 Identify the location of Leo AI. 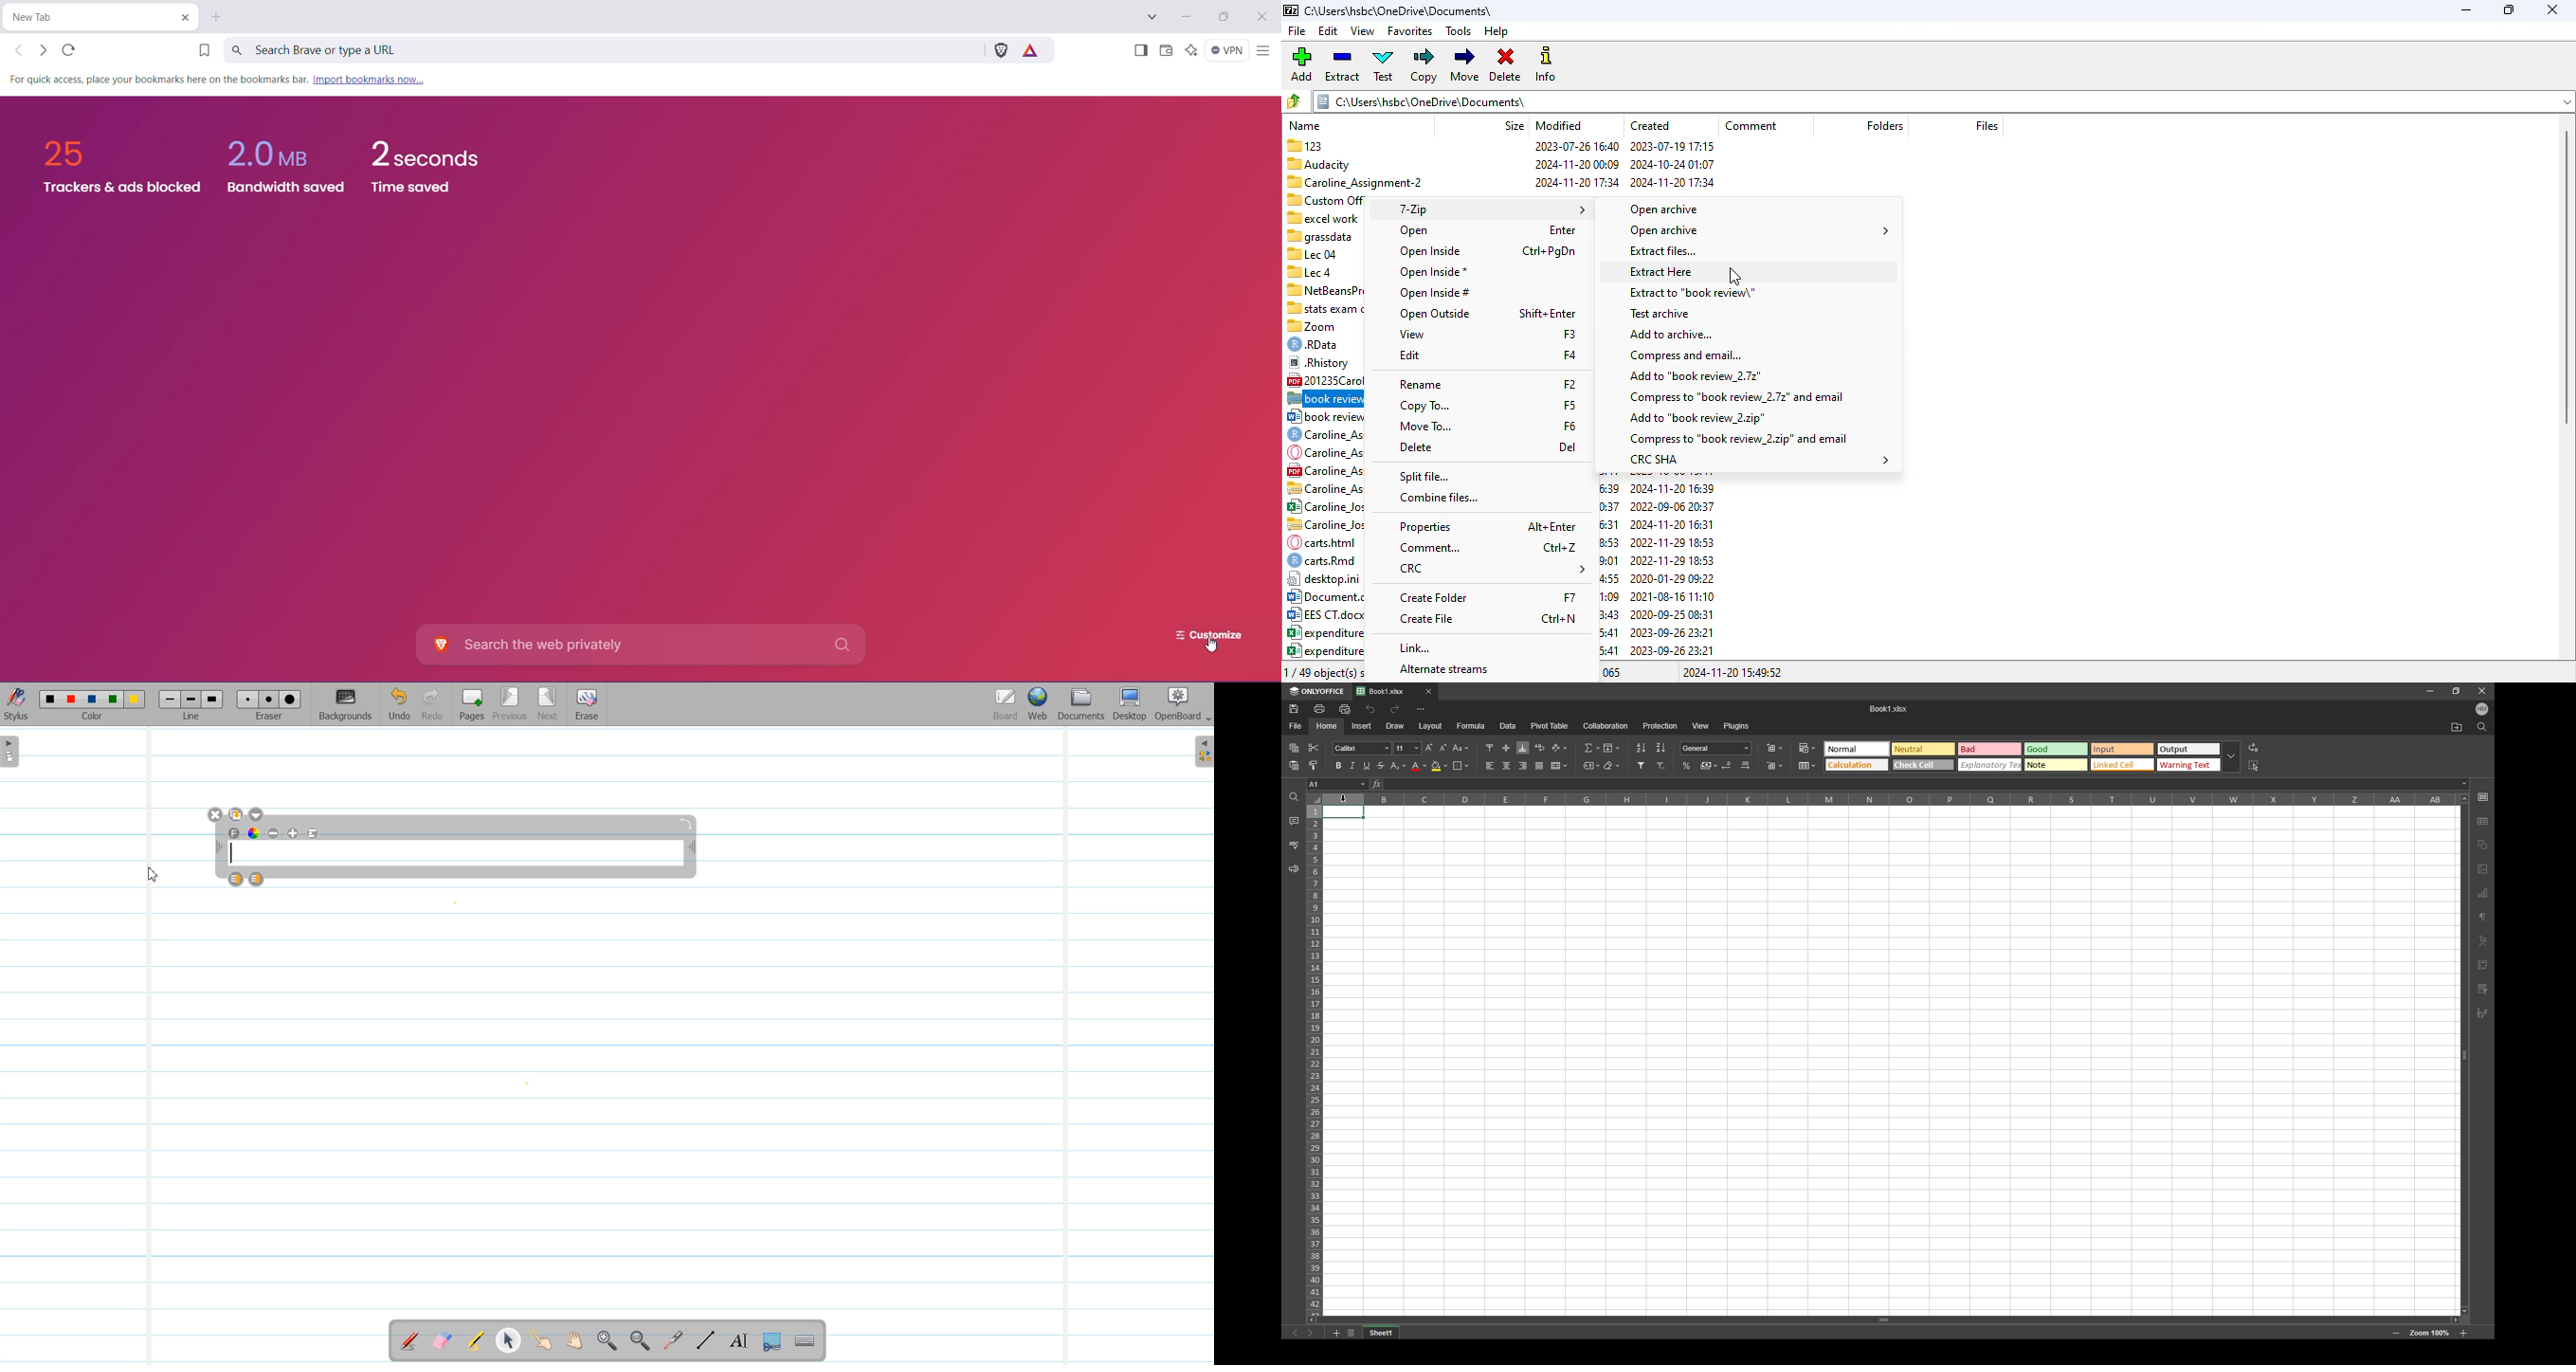
(1191, 50).